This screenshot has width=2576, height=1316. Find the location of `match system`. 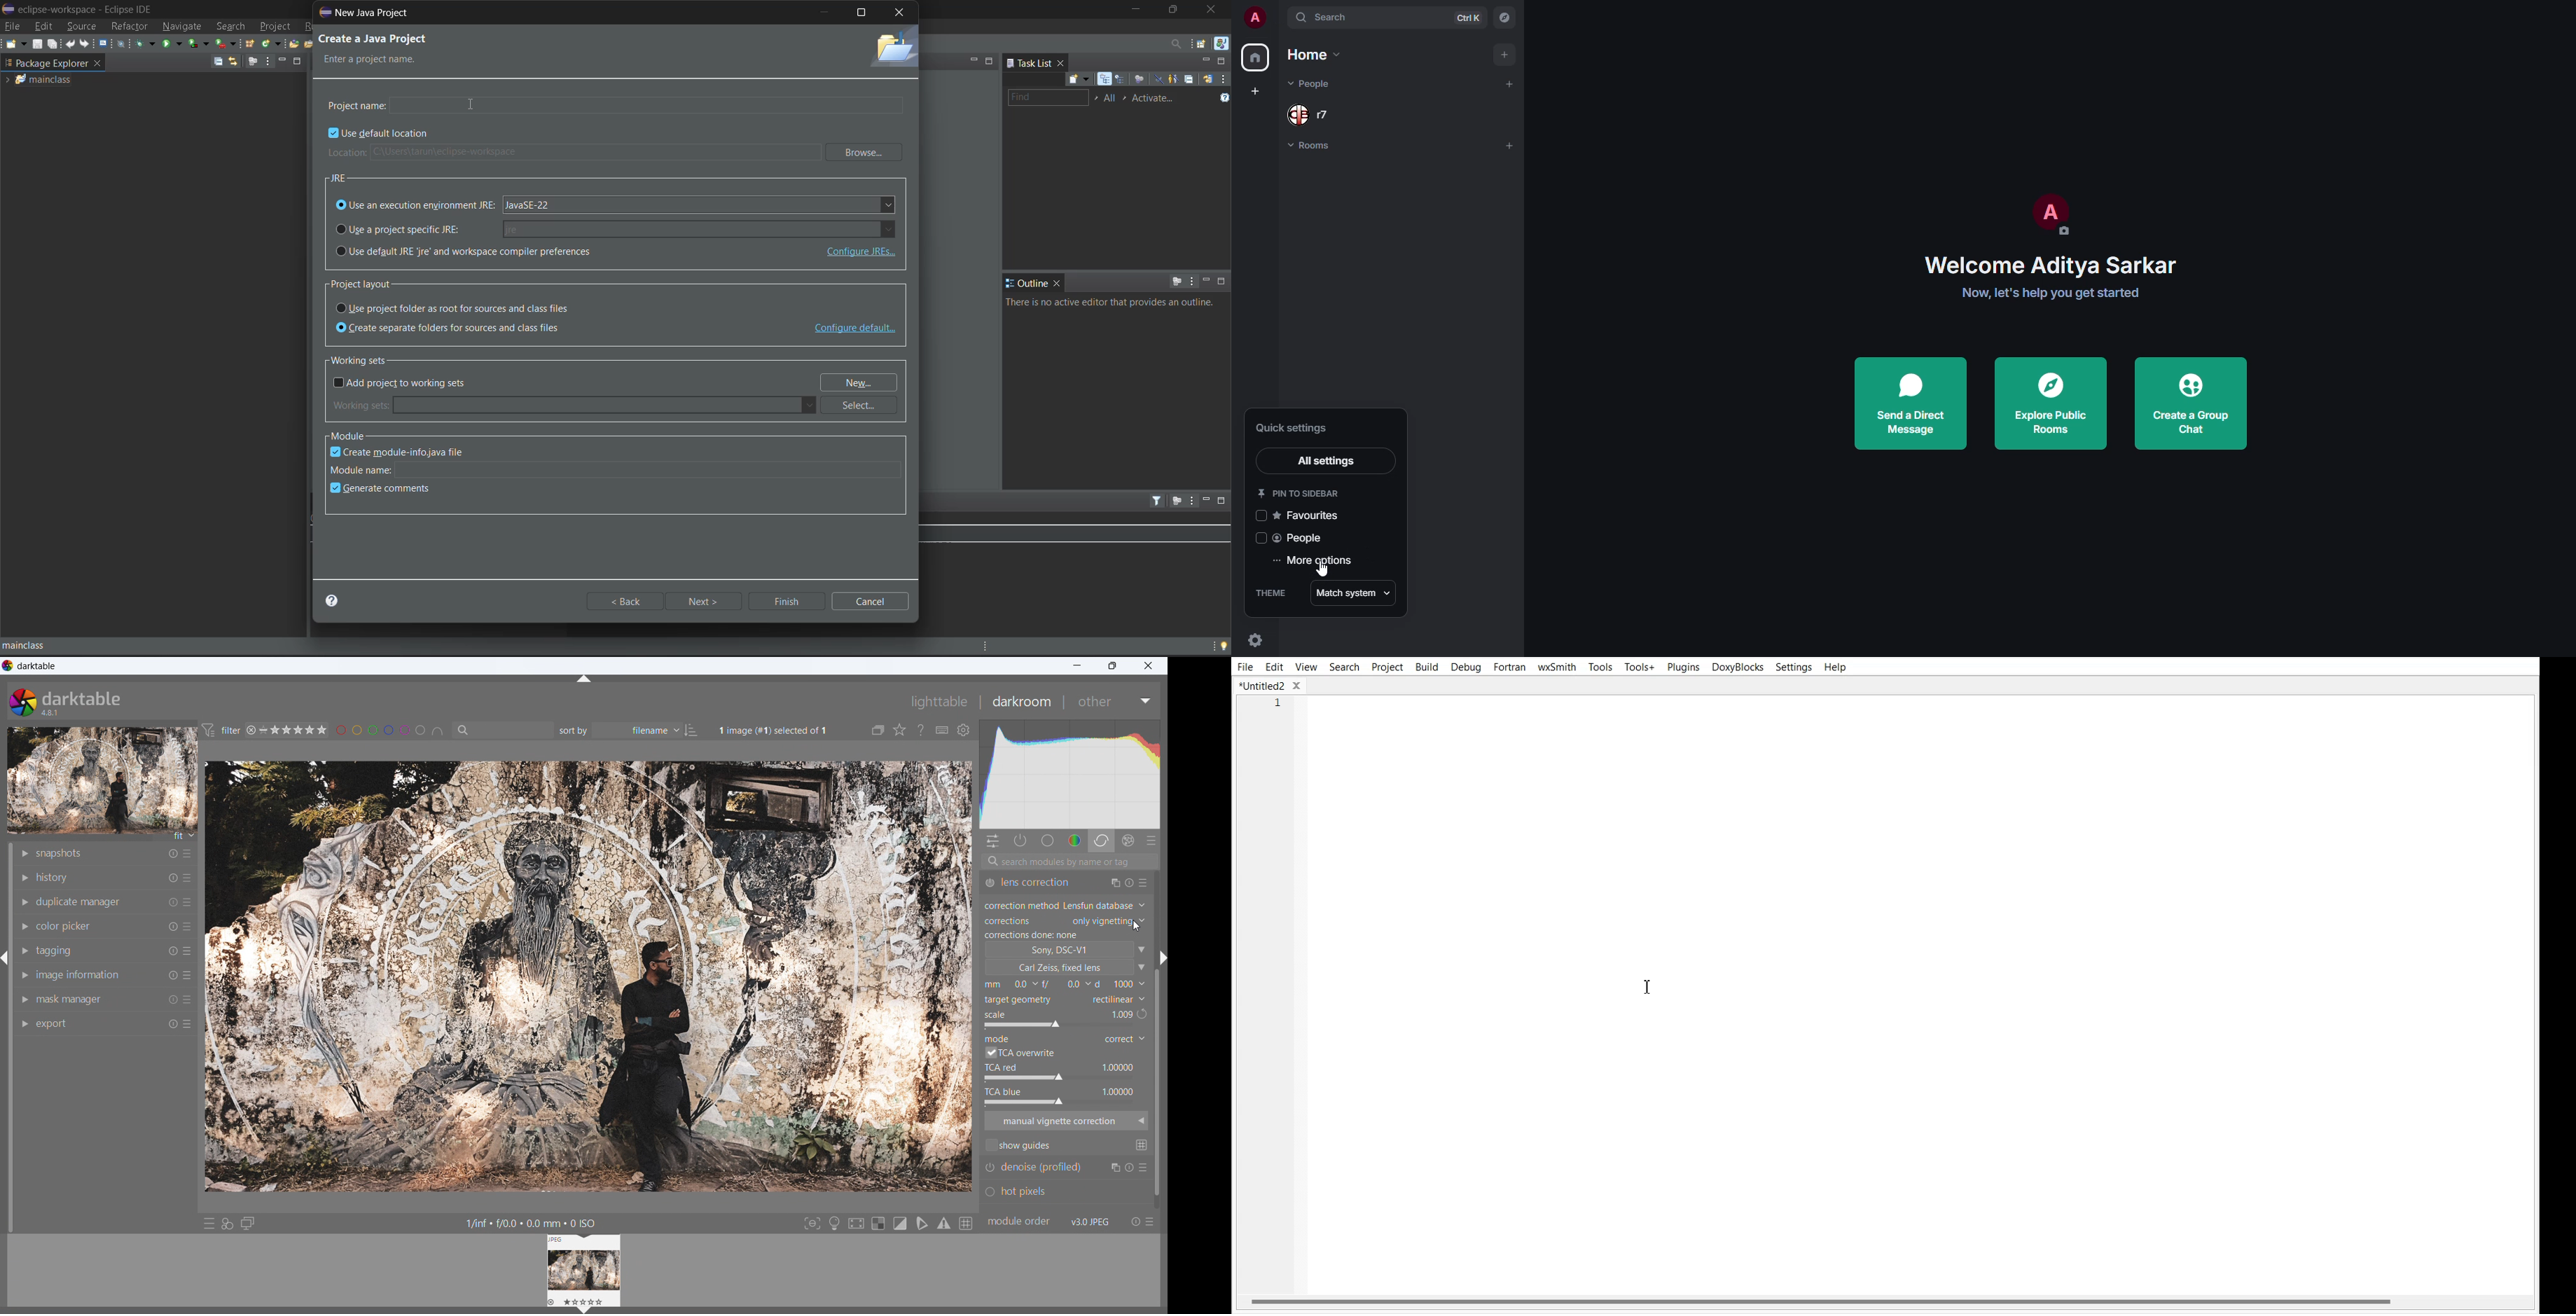

match system is located at coordinates (1354, 594).